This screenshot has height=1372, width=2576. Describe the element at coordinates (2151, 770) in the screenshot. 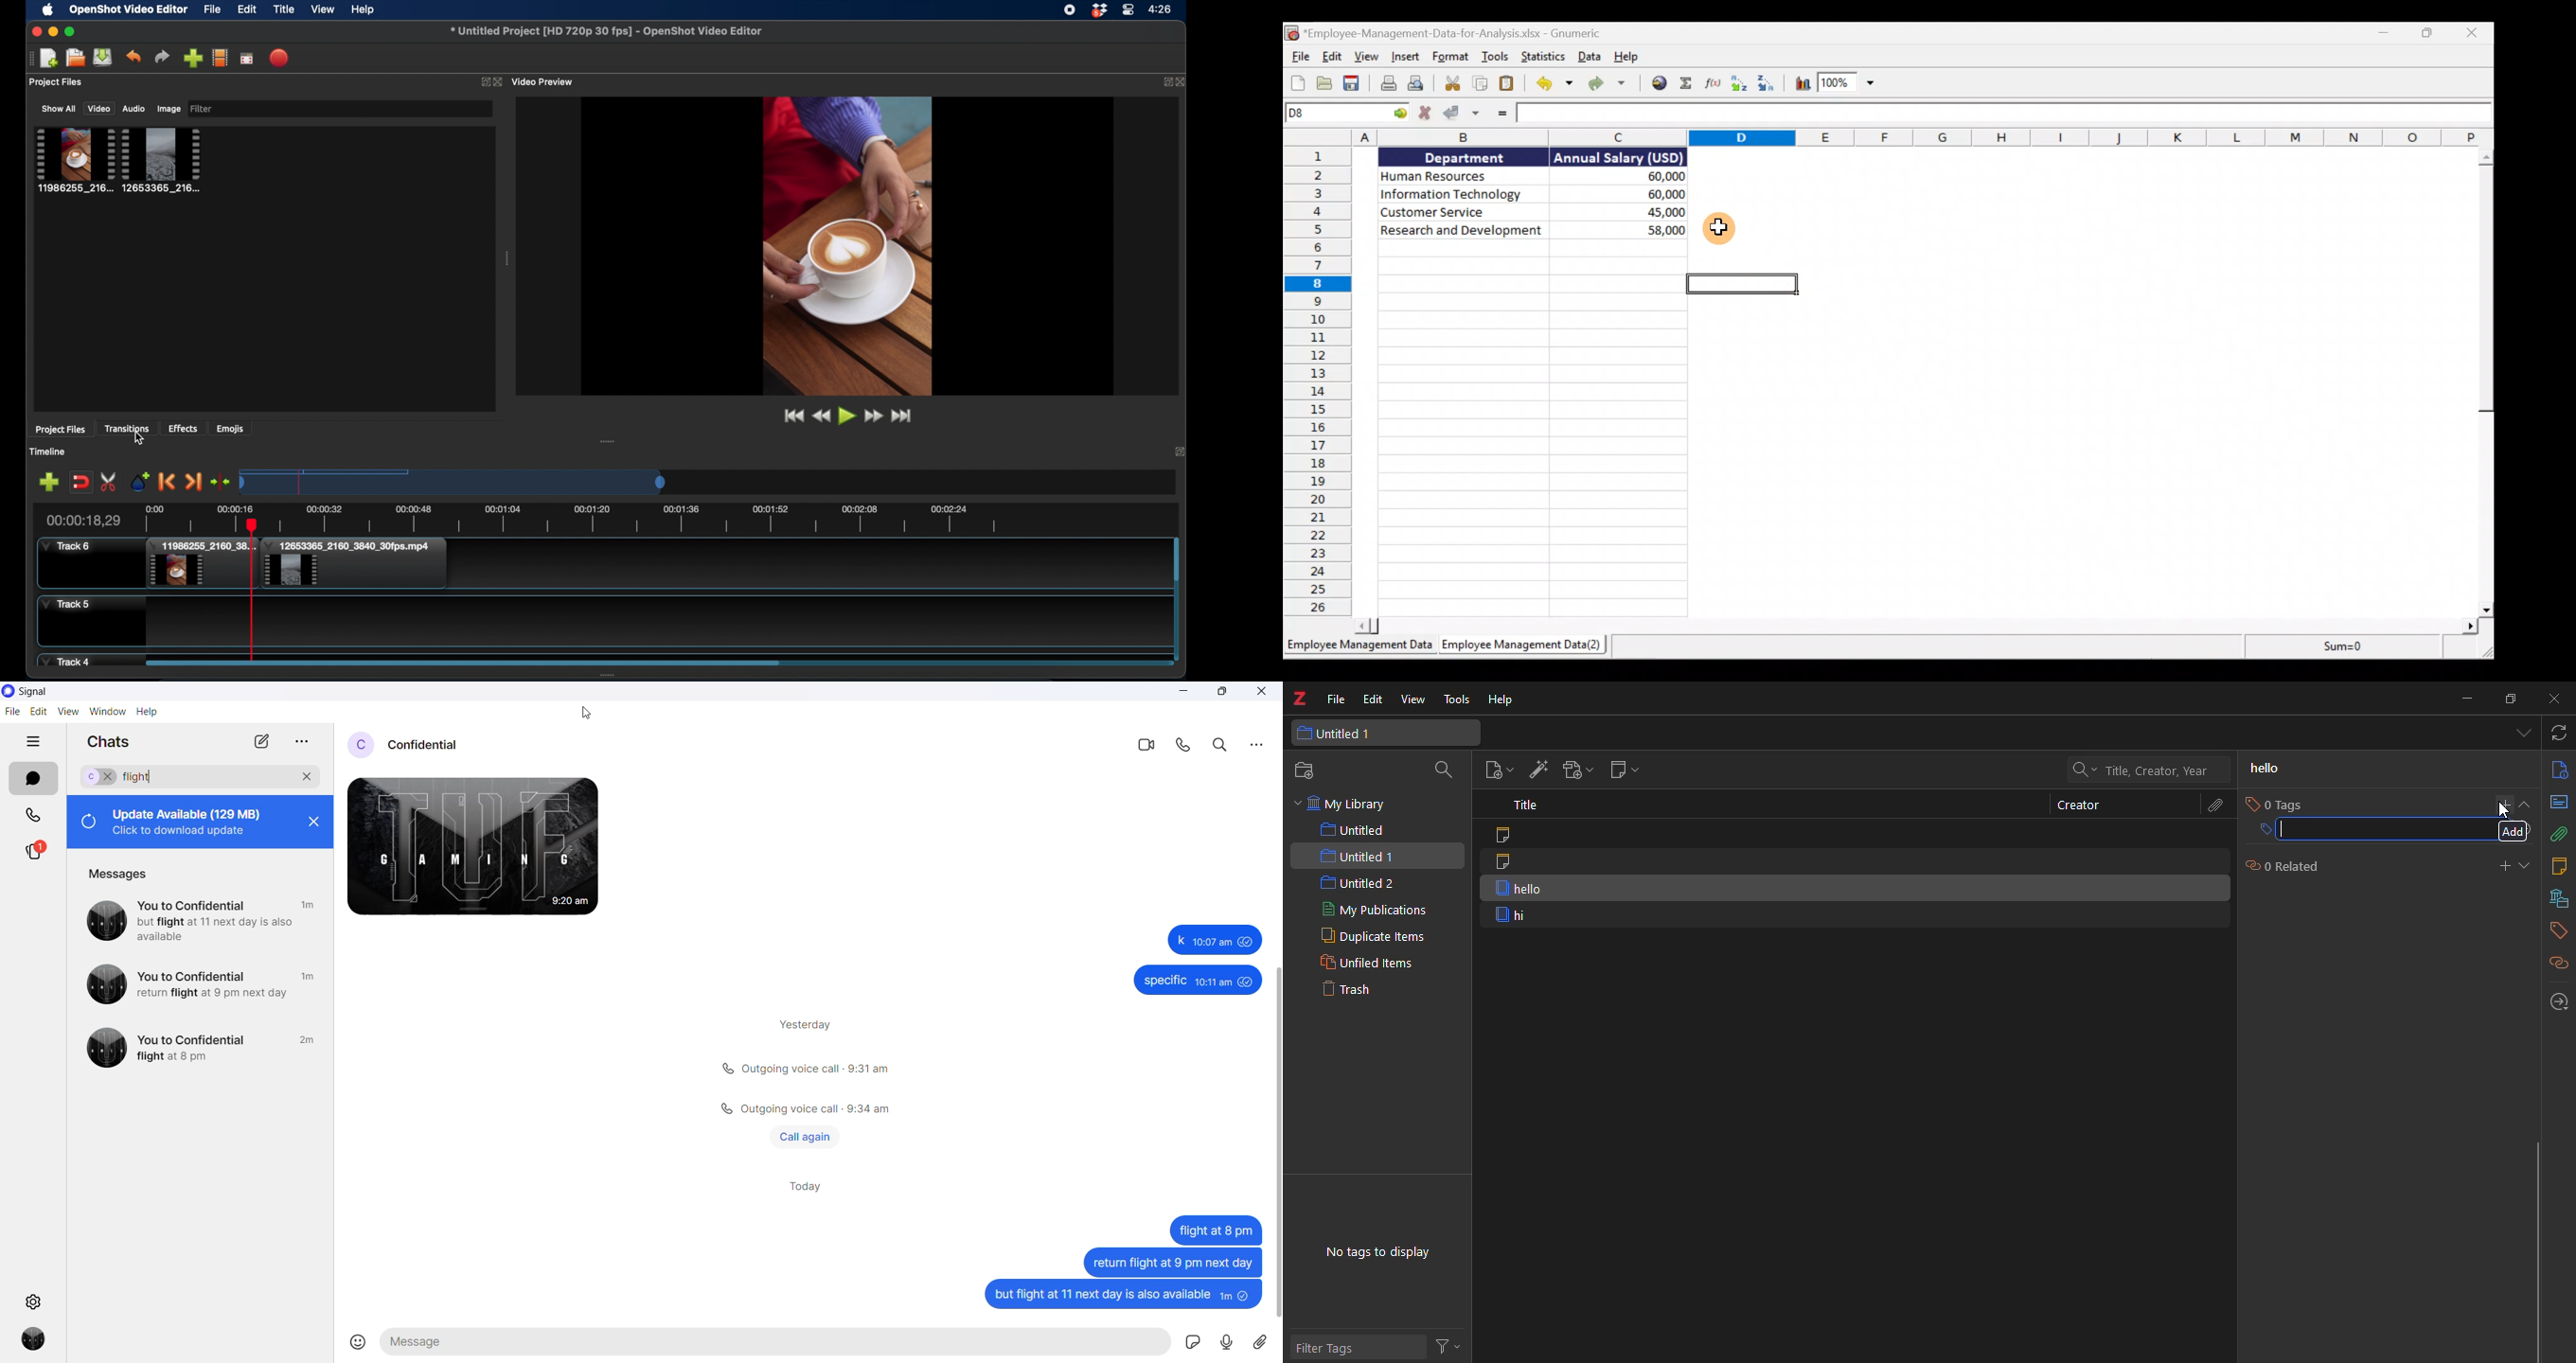

I see `search` at that location.